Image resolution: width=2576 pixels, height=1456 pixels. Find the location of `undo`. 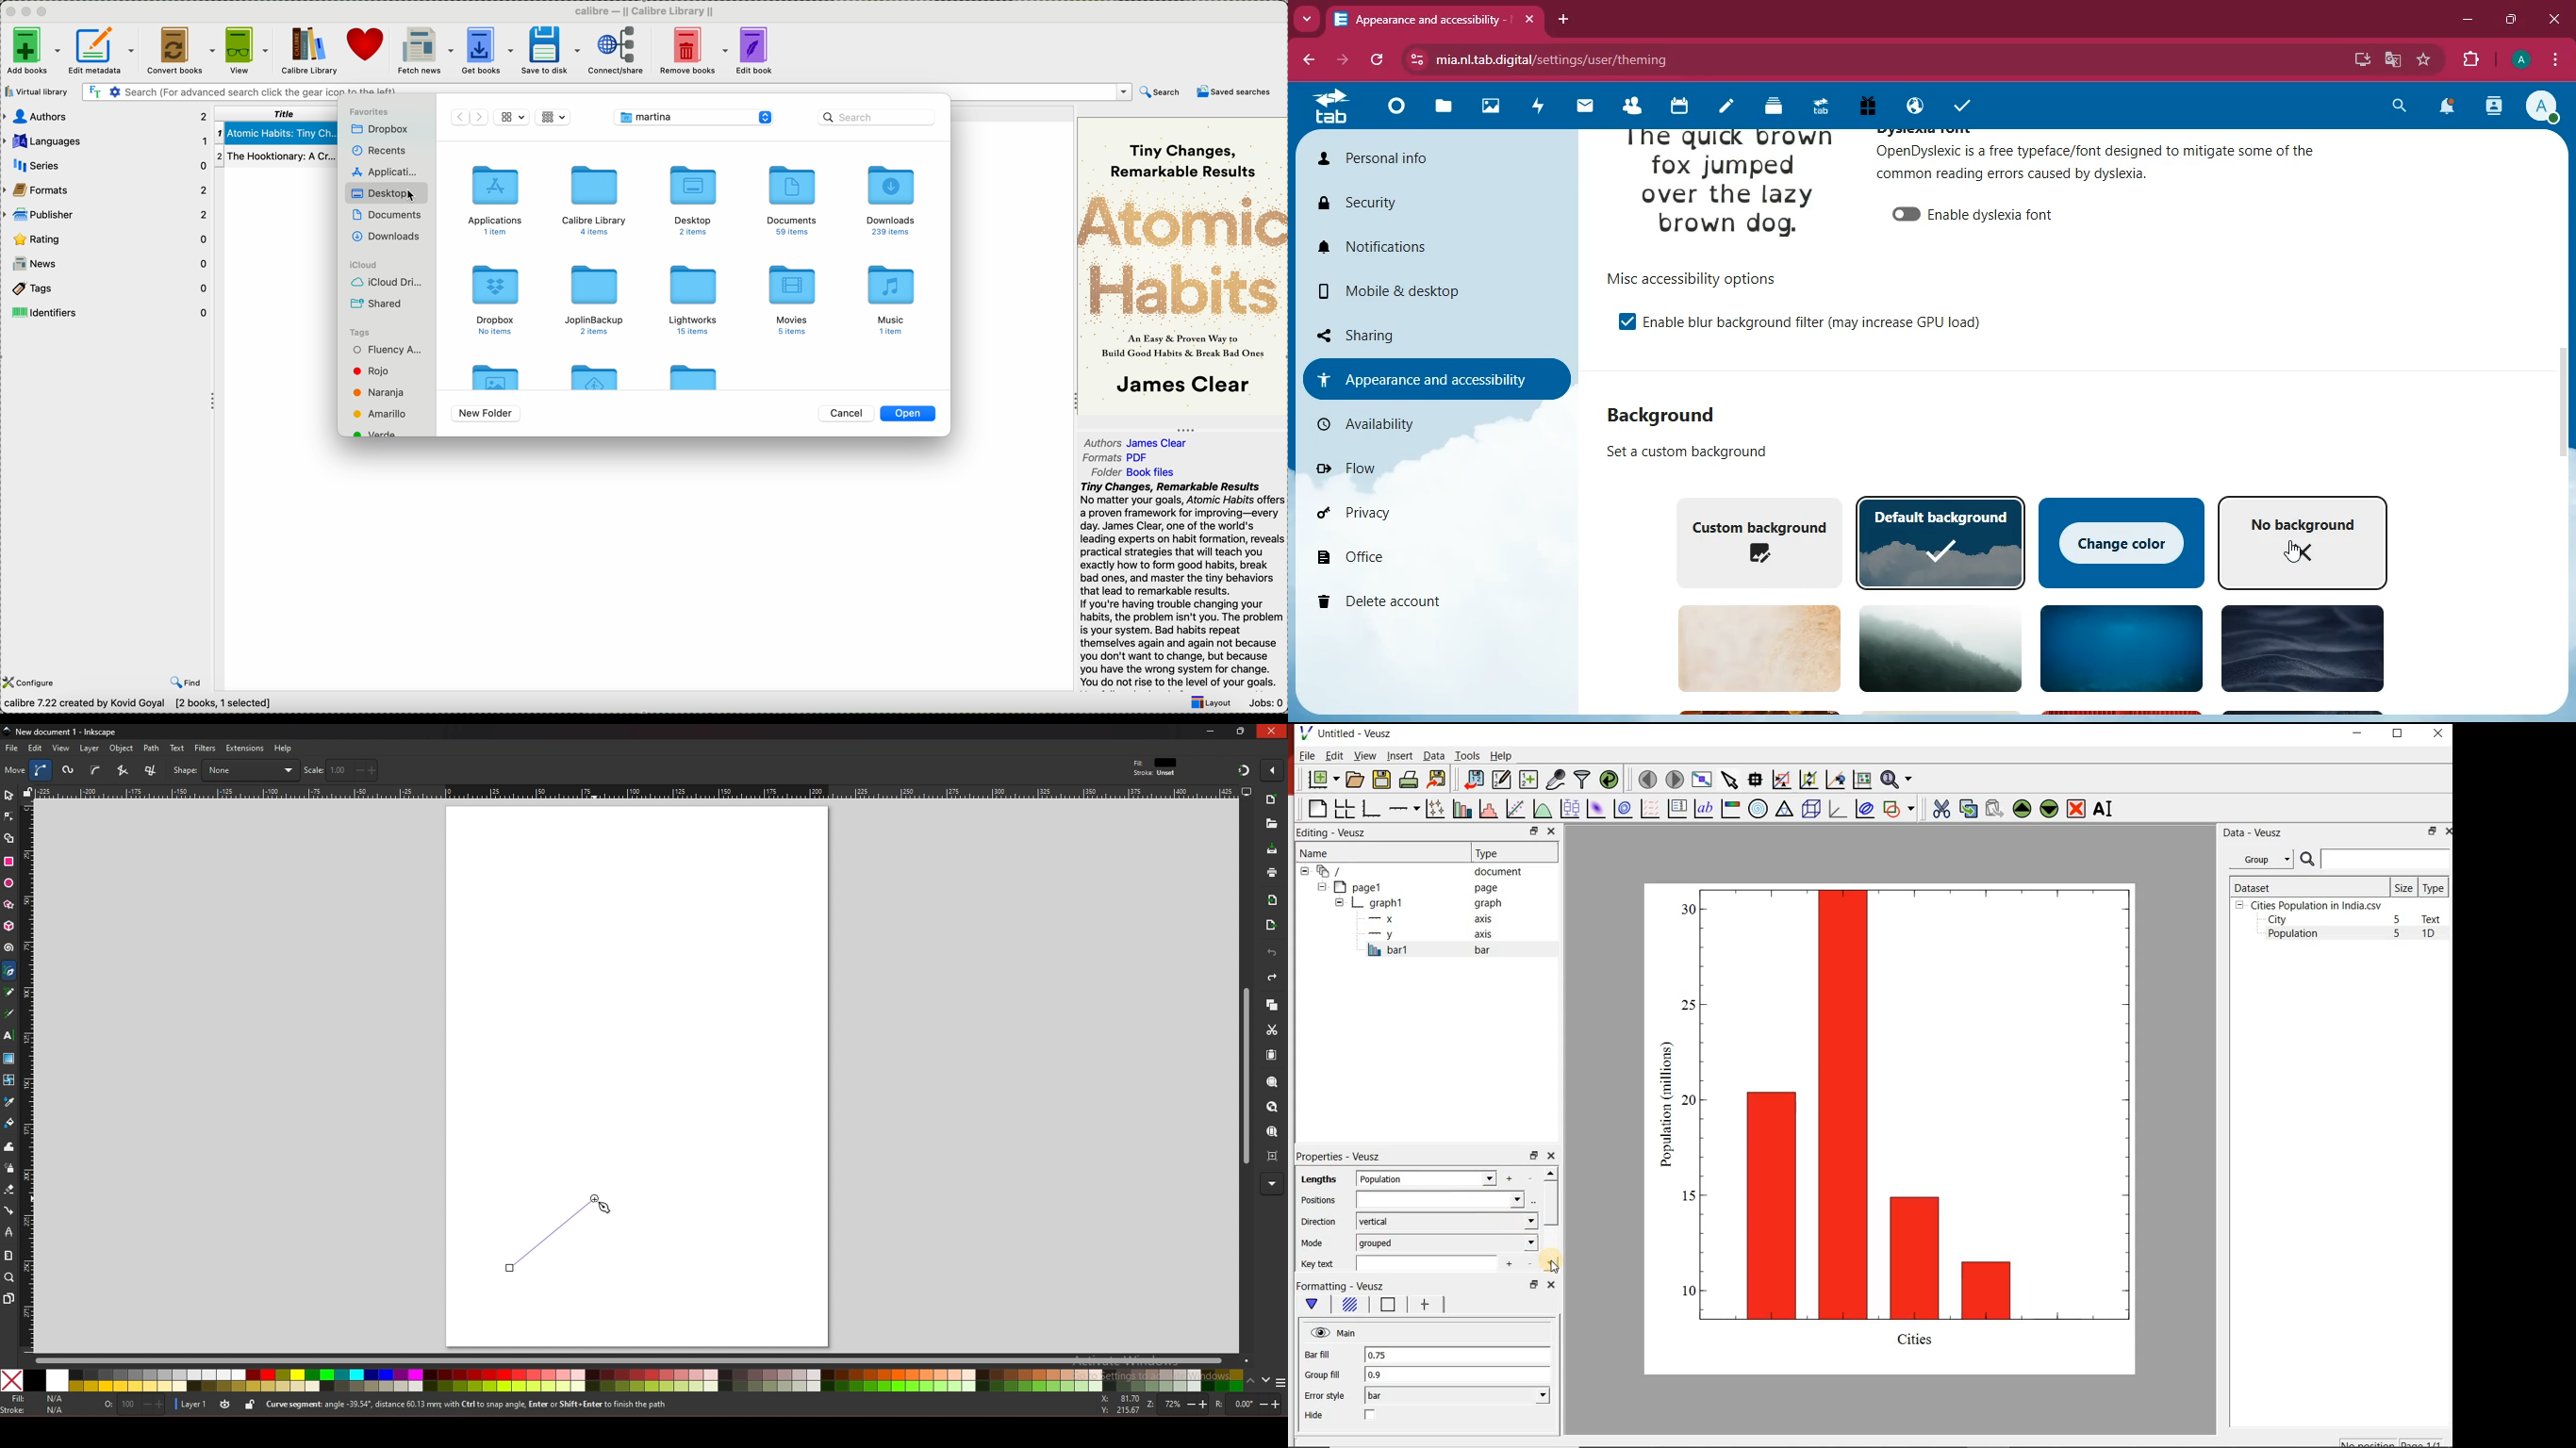

undo is located at coordinates (1272, 953).